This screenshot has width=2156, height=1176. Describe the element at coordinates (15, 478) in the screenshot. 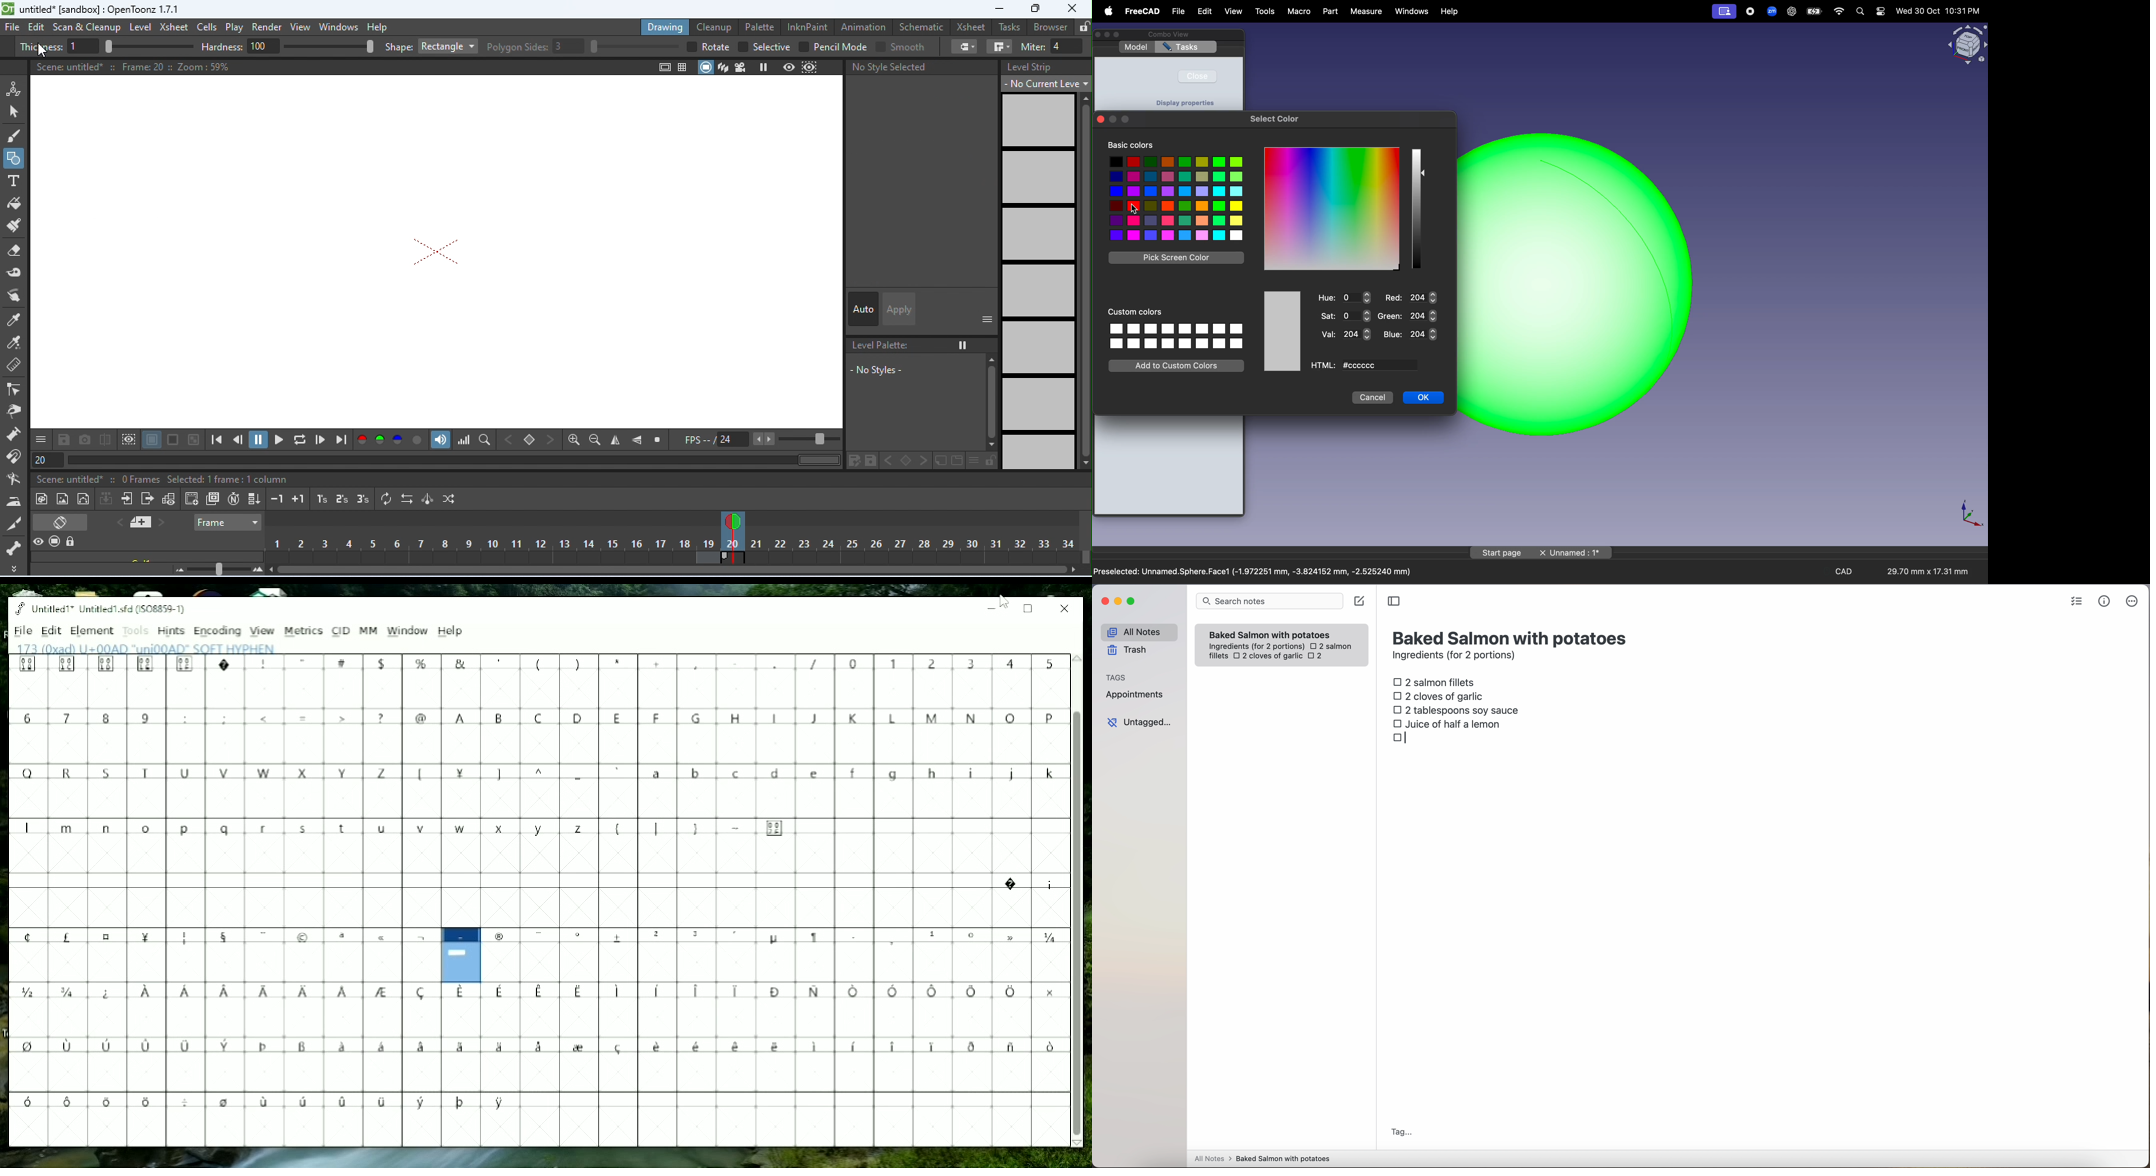

I see `bender` at that location.